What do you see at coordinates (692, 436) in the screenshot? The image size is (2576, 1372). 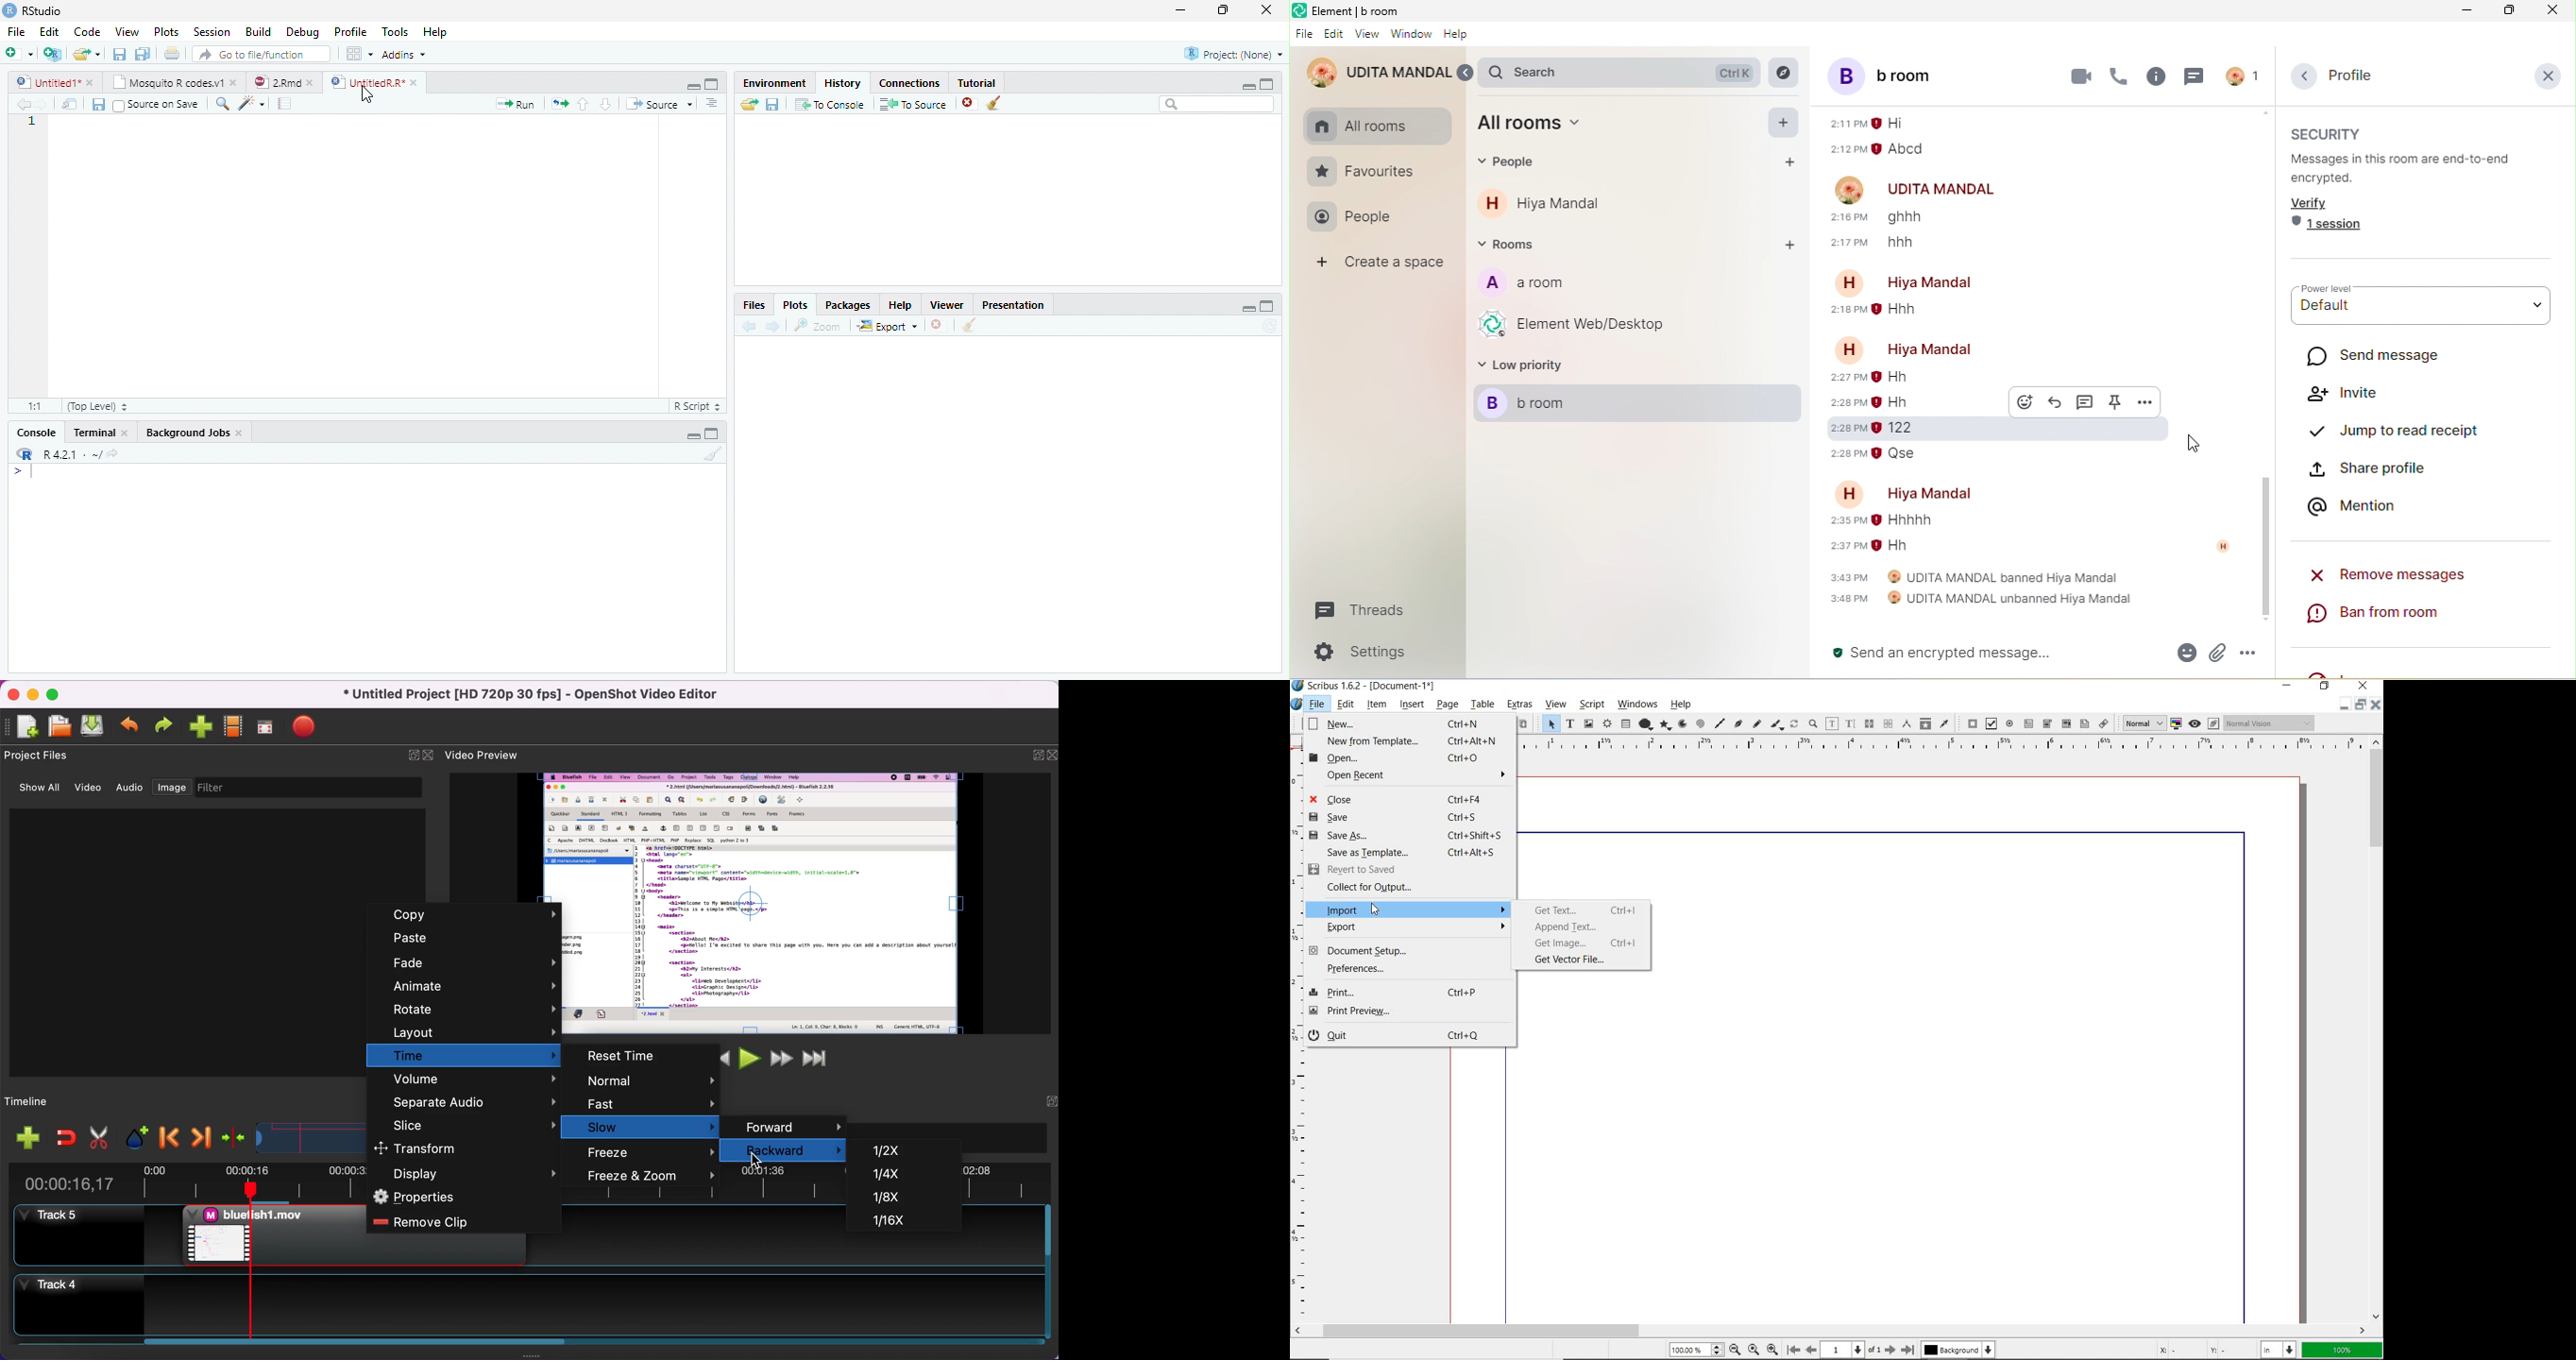 I see `Minimize` at bounding box center [692, 436].